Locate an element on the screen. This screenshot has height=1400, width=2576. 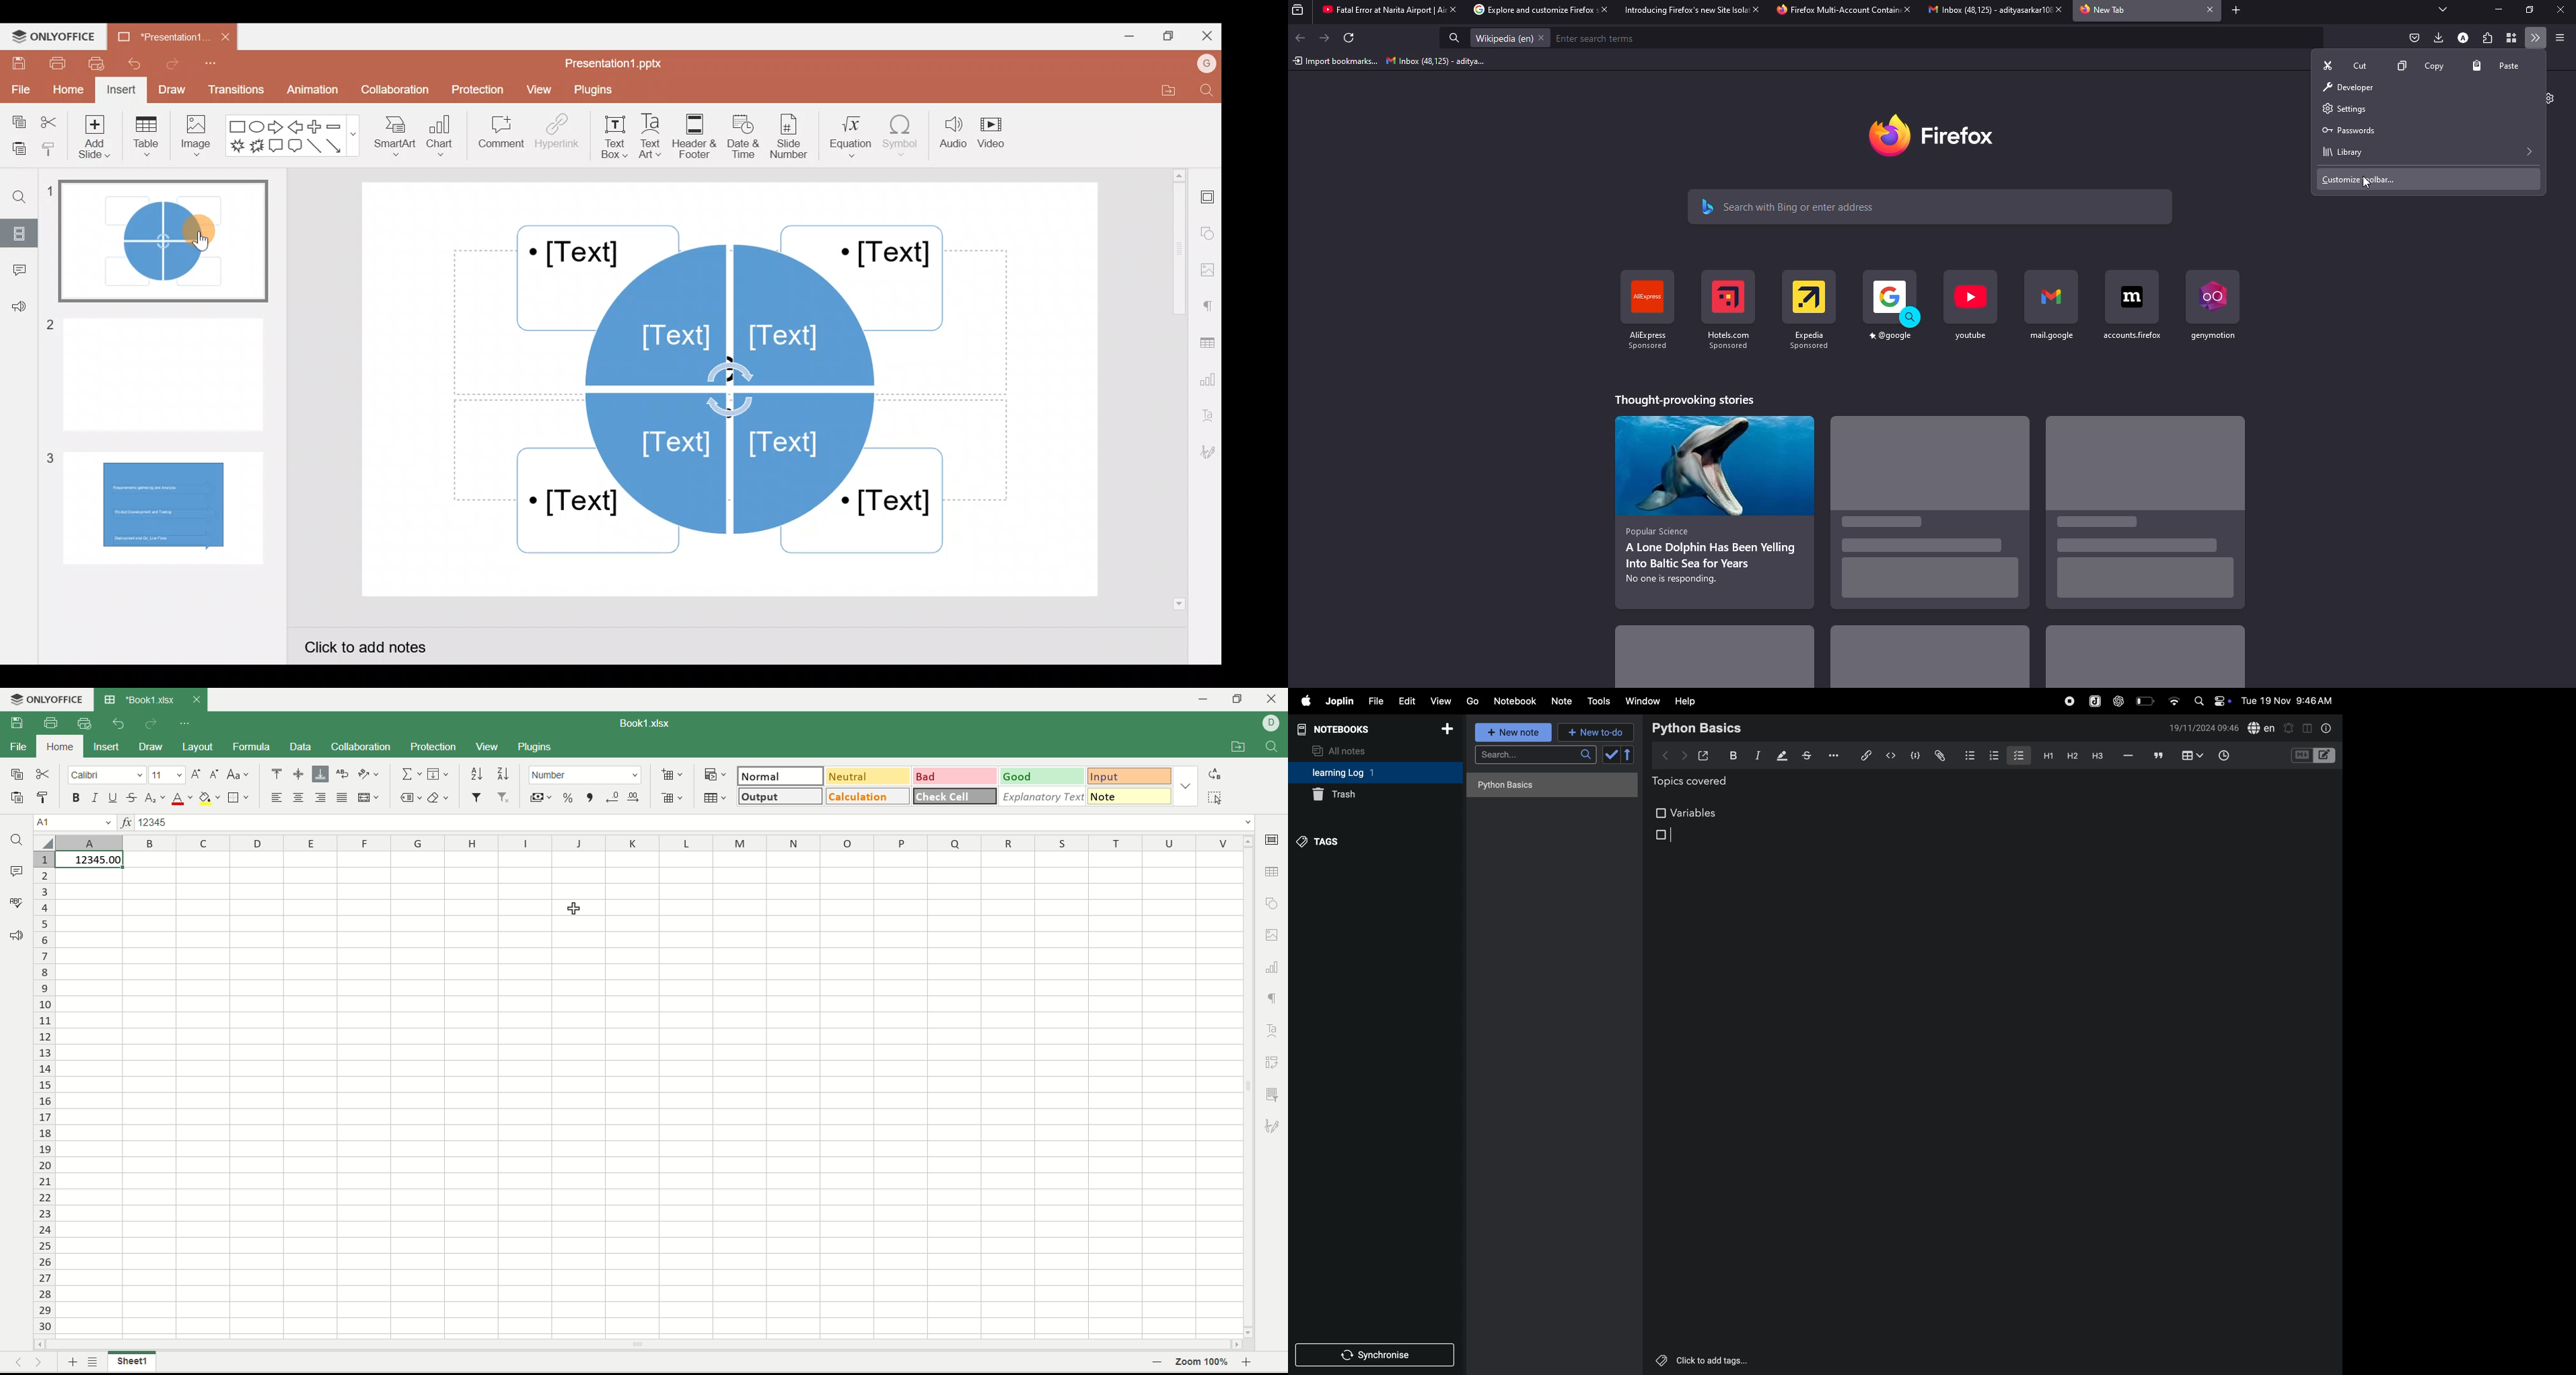
Copy style is located at coordinates (50, 148).